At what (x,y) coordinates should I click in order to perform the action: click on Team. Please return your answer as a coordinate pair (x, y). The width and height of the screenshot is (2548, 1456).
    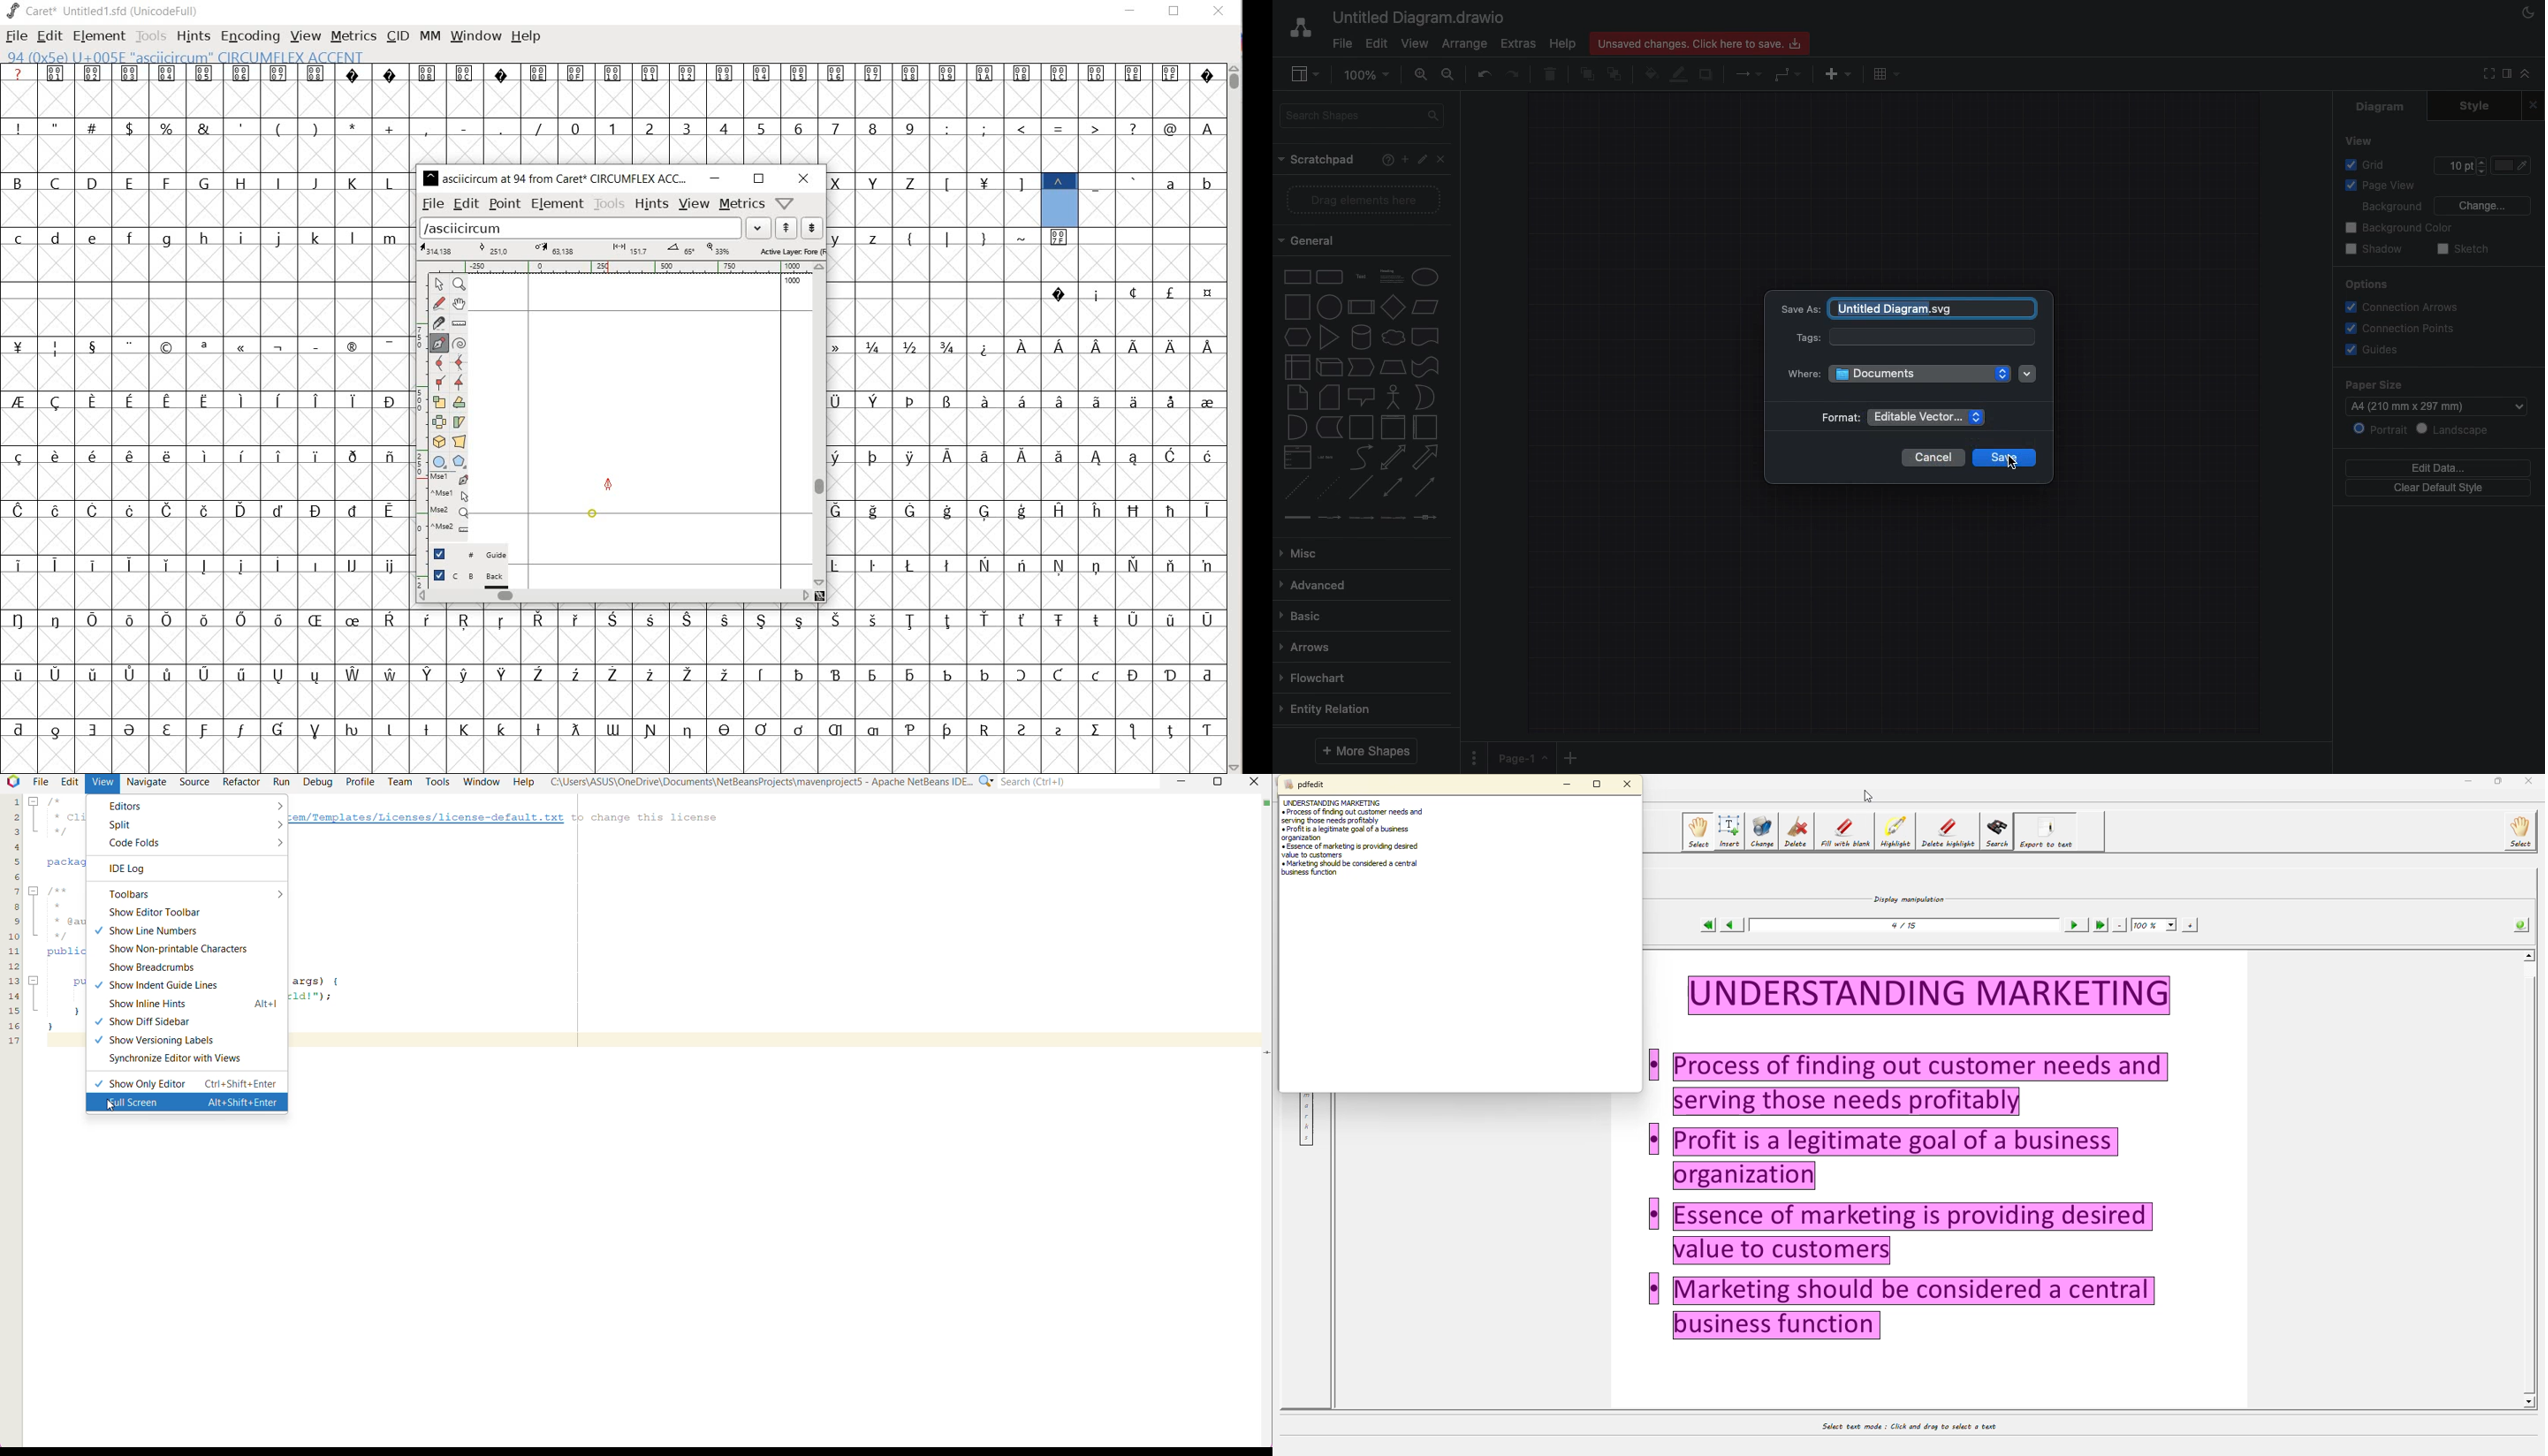
    Looking at the image, I should click on (400, 782).